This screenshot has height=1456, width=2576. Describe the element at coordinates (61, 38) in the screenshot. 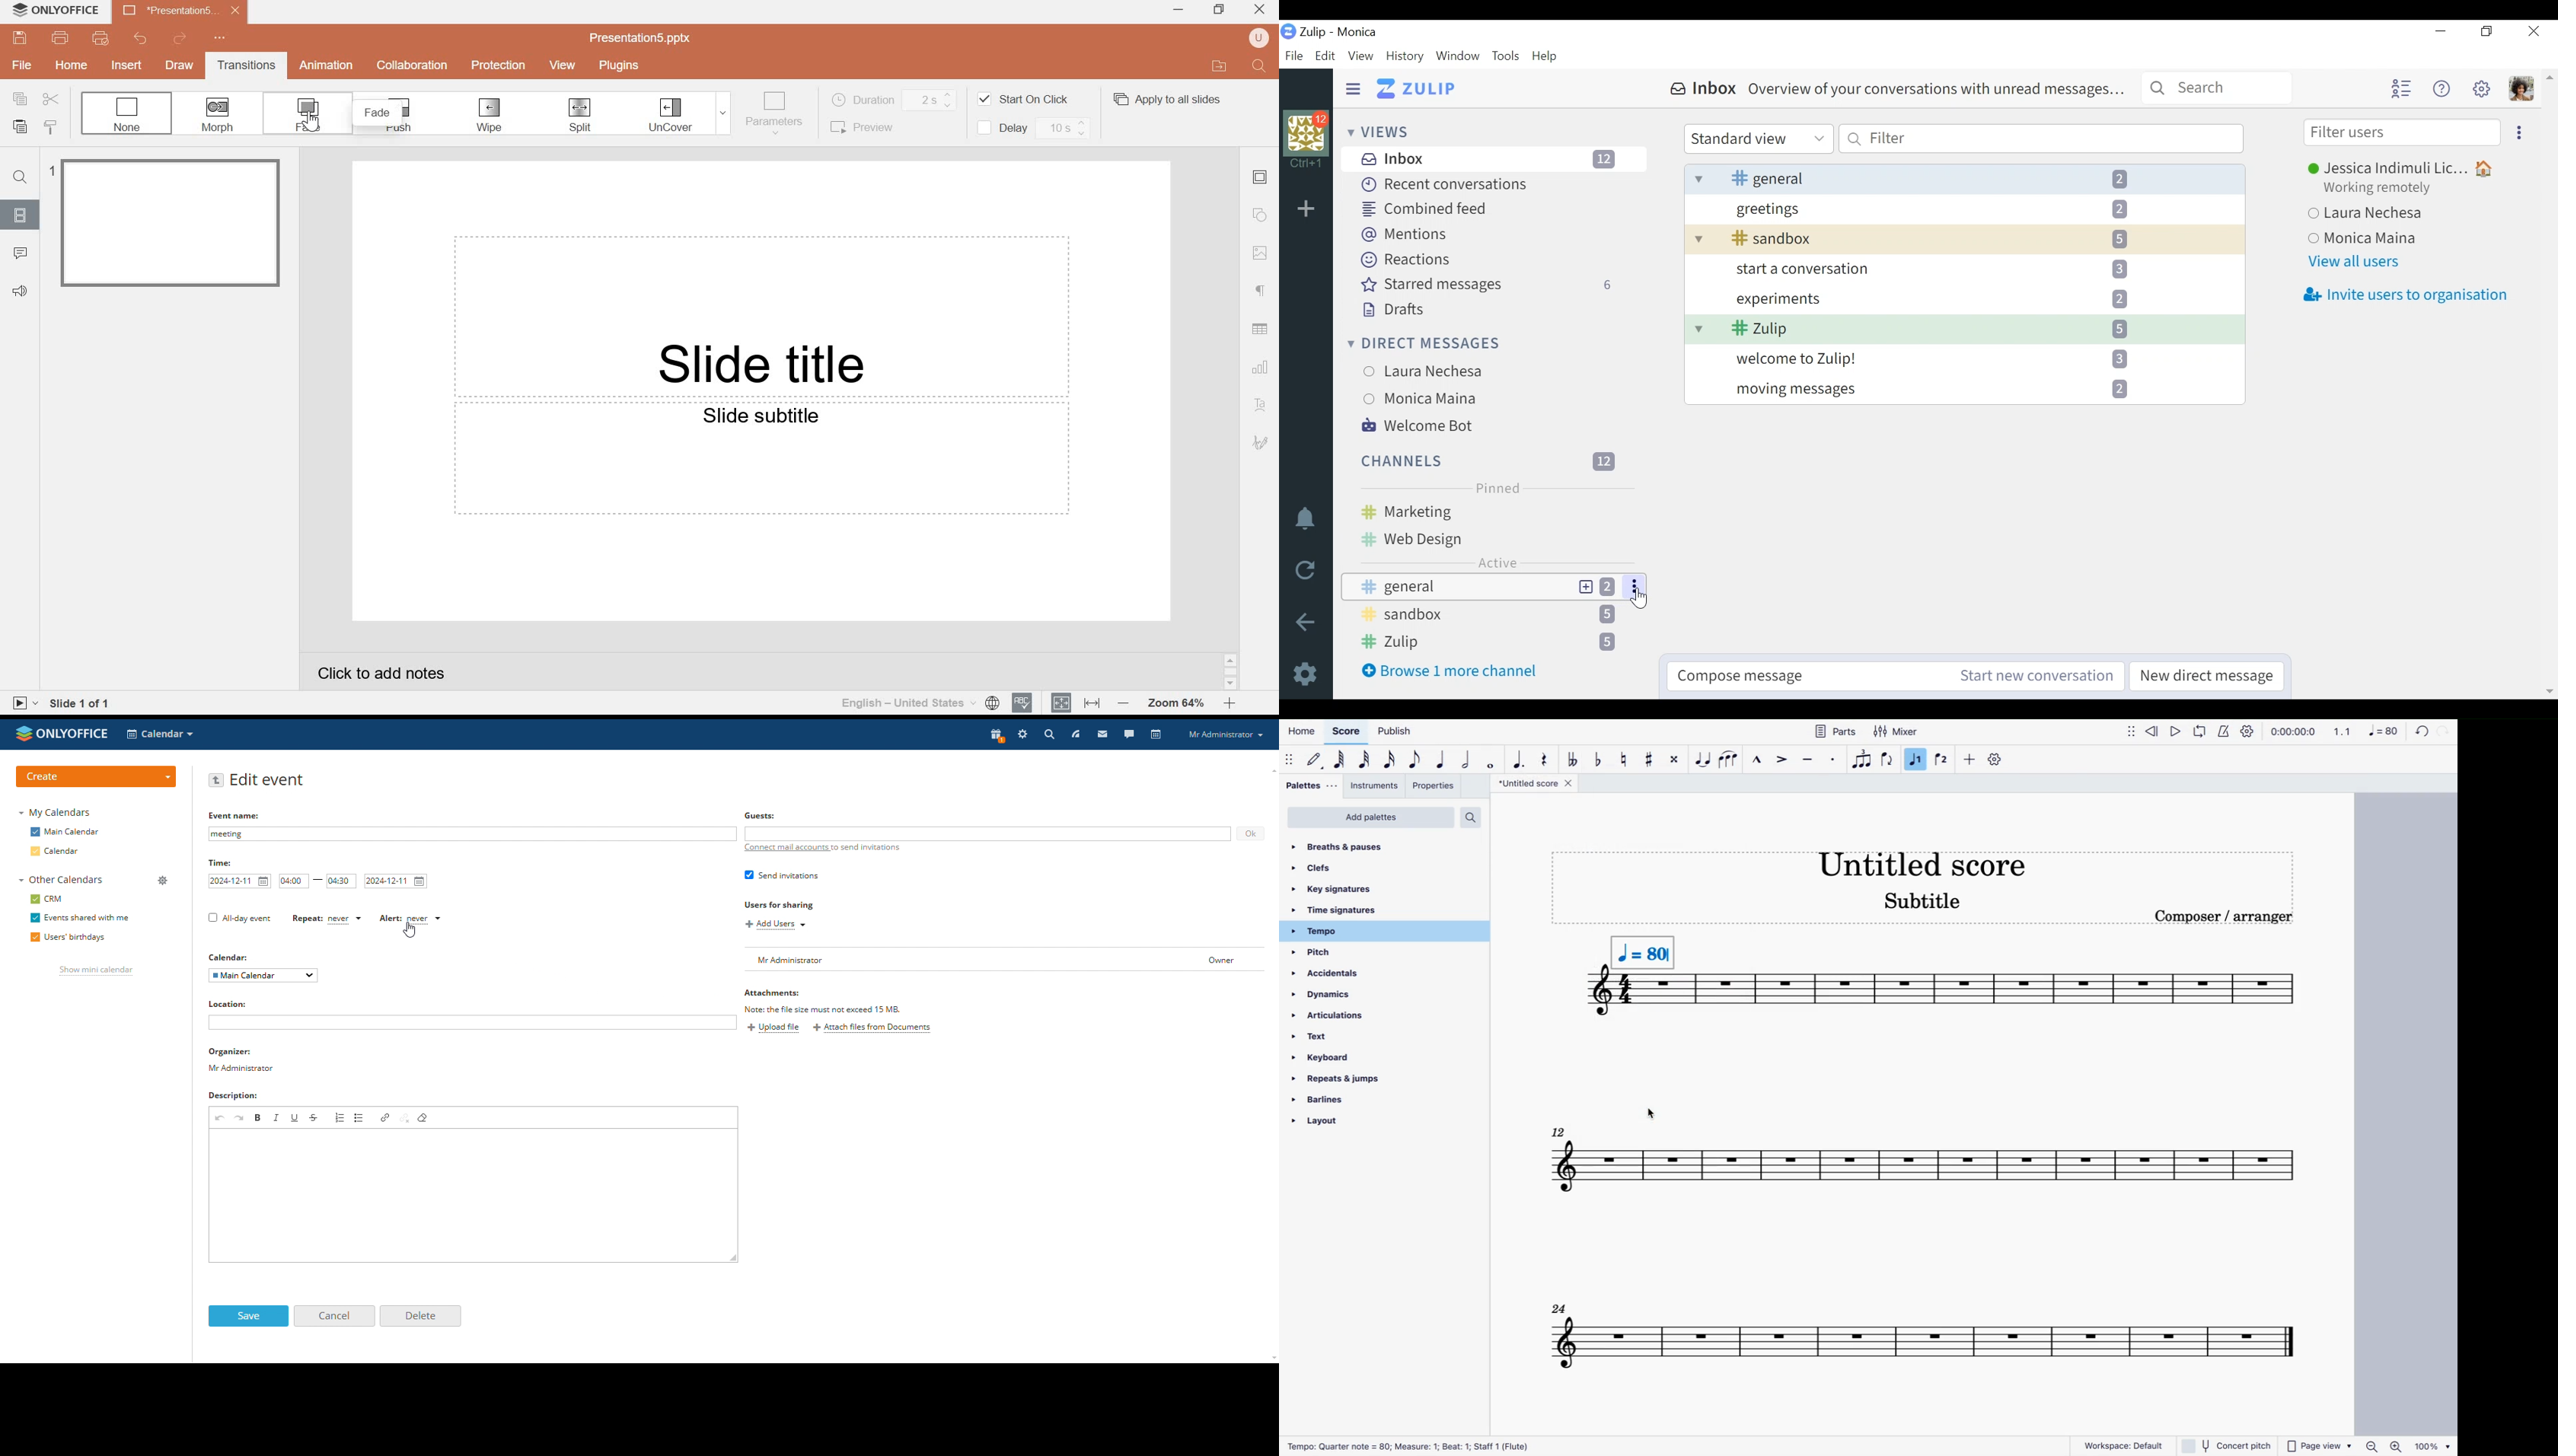

I see `print` at that location.